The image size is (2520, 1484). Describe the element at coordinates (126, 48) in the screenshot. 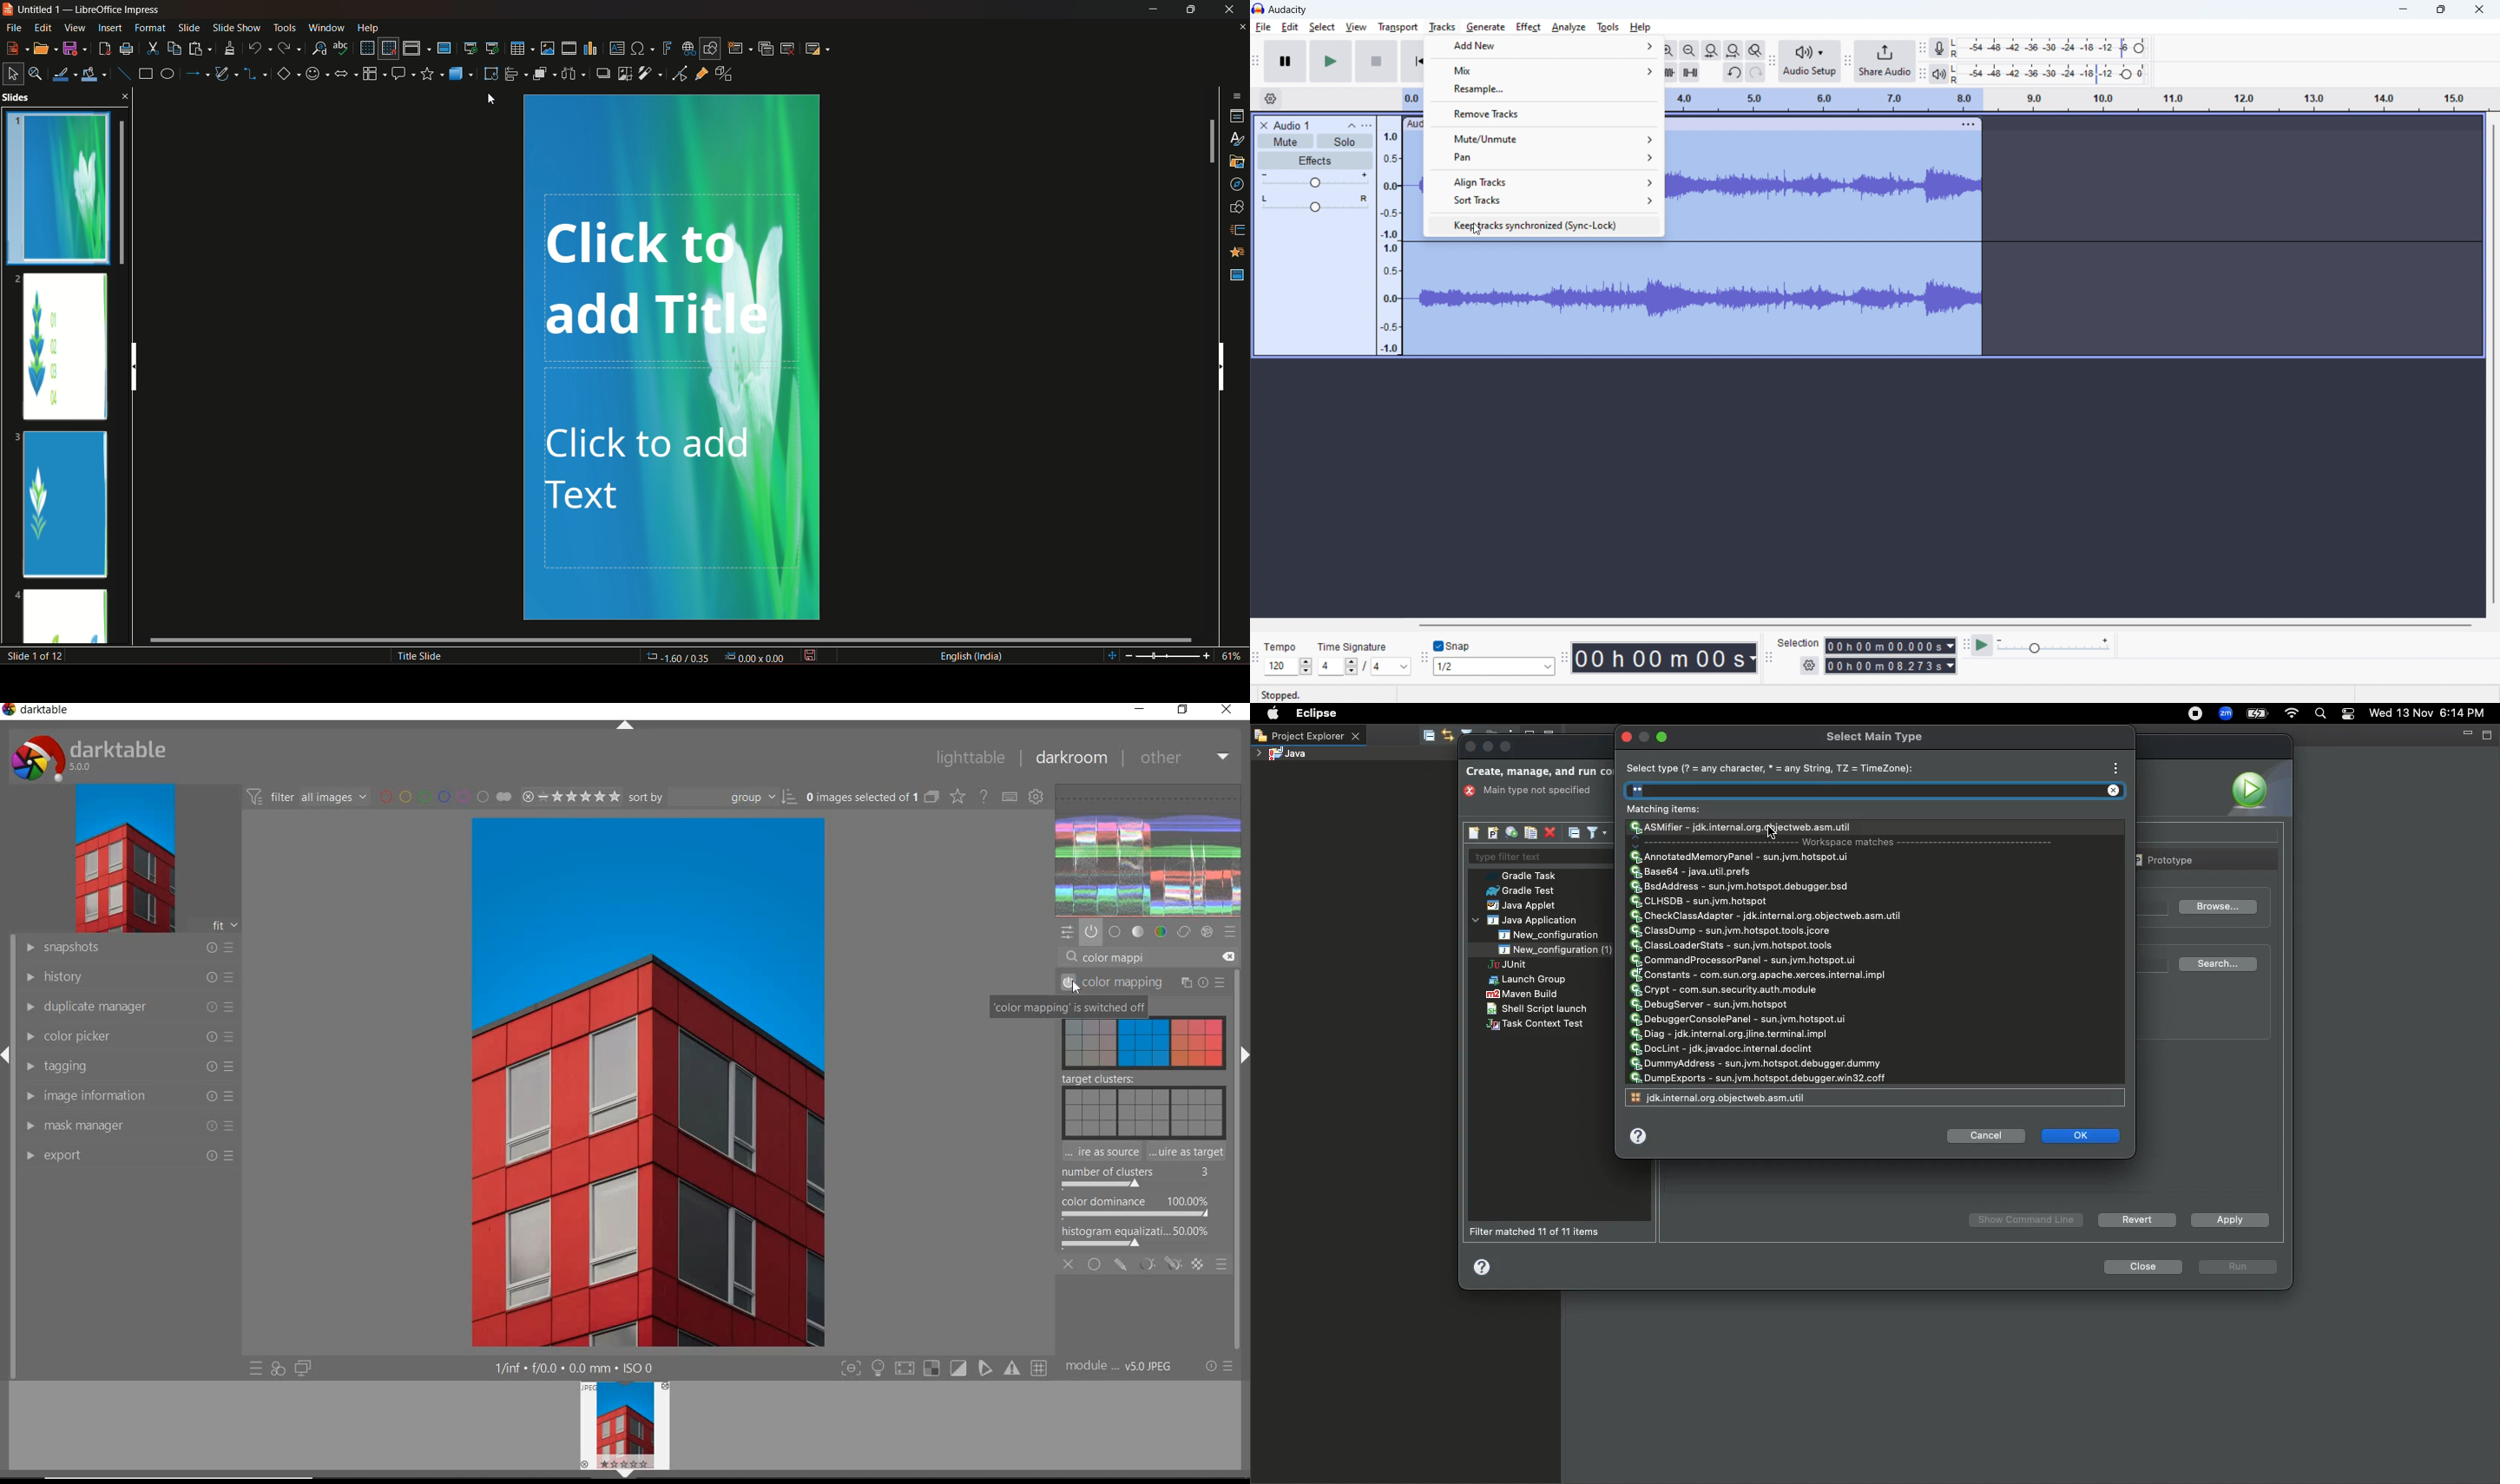

I see `print` at that location.